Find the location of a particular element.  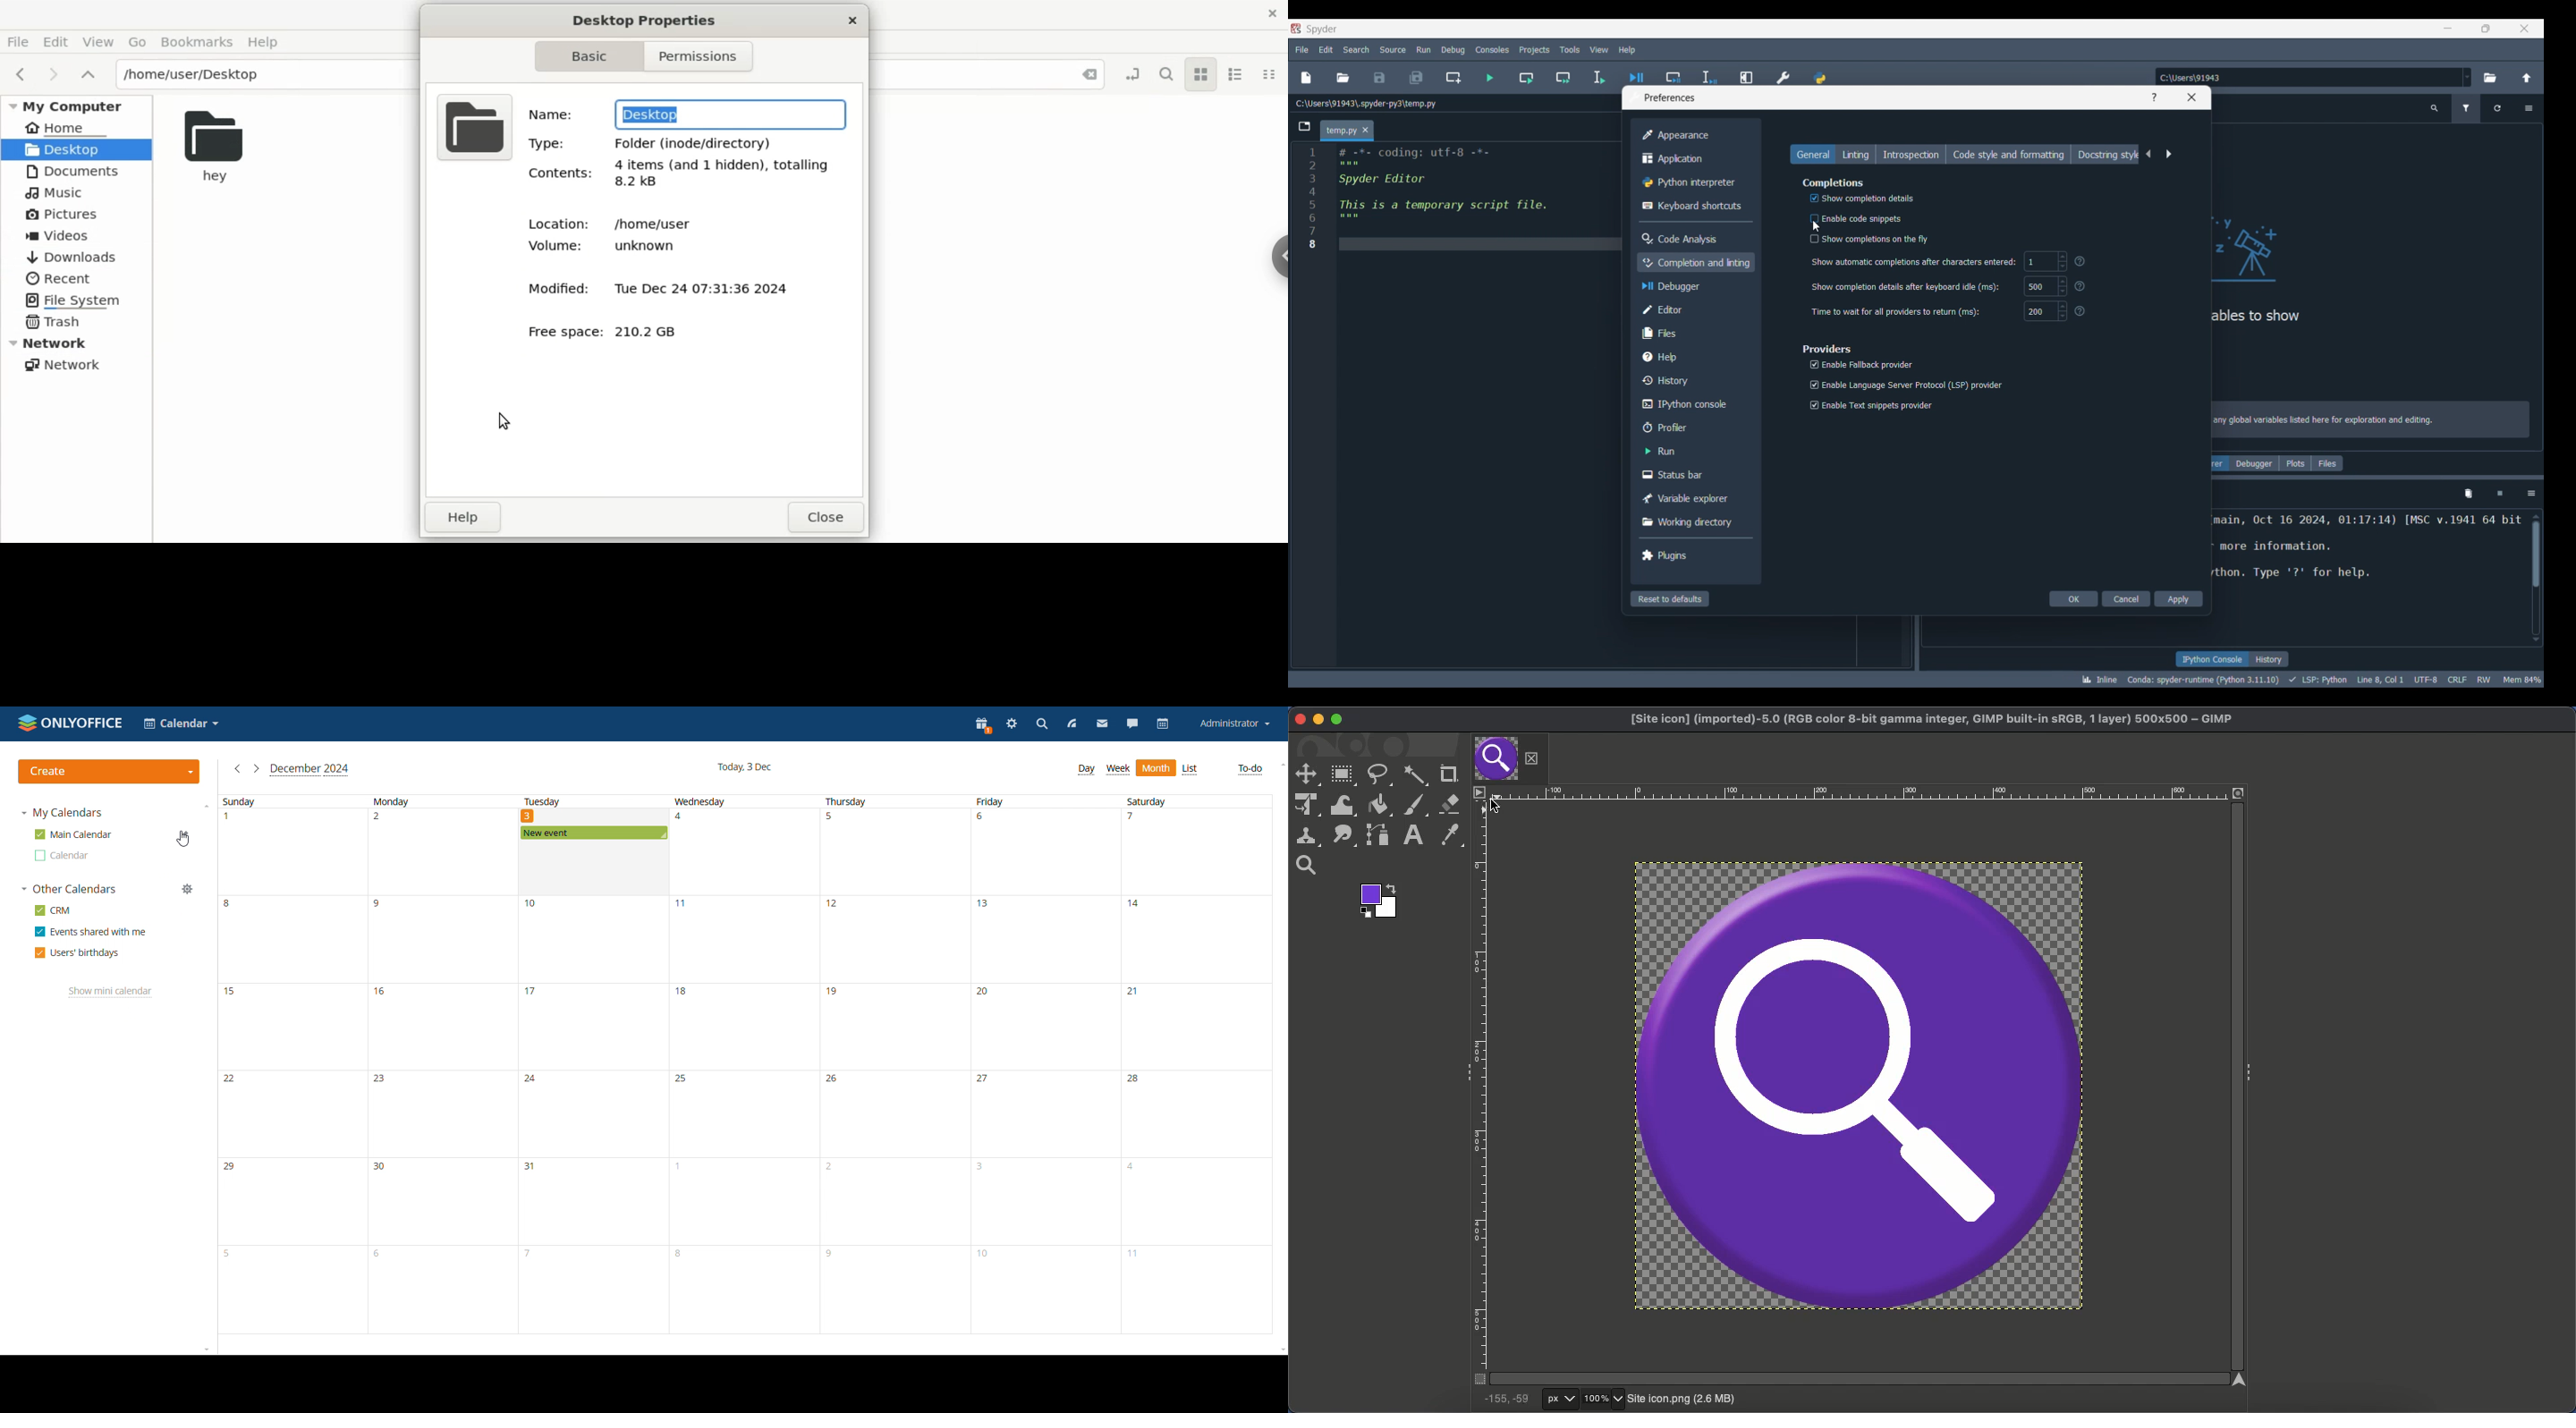

date is located at coordinates (1197, 1291).